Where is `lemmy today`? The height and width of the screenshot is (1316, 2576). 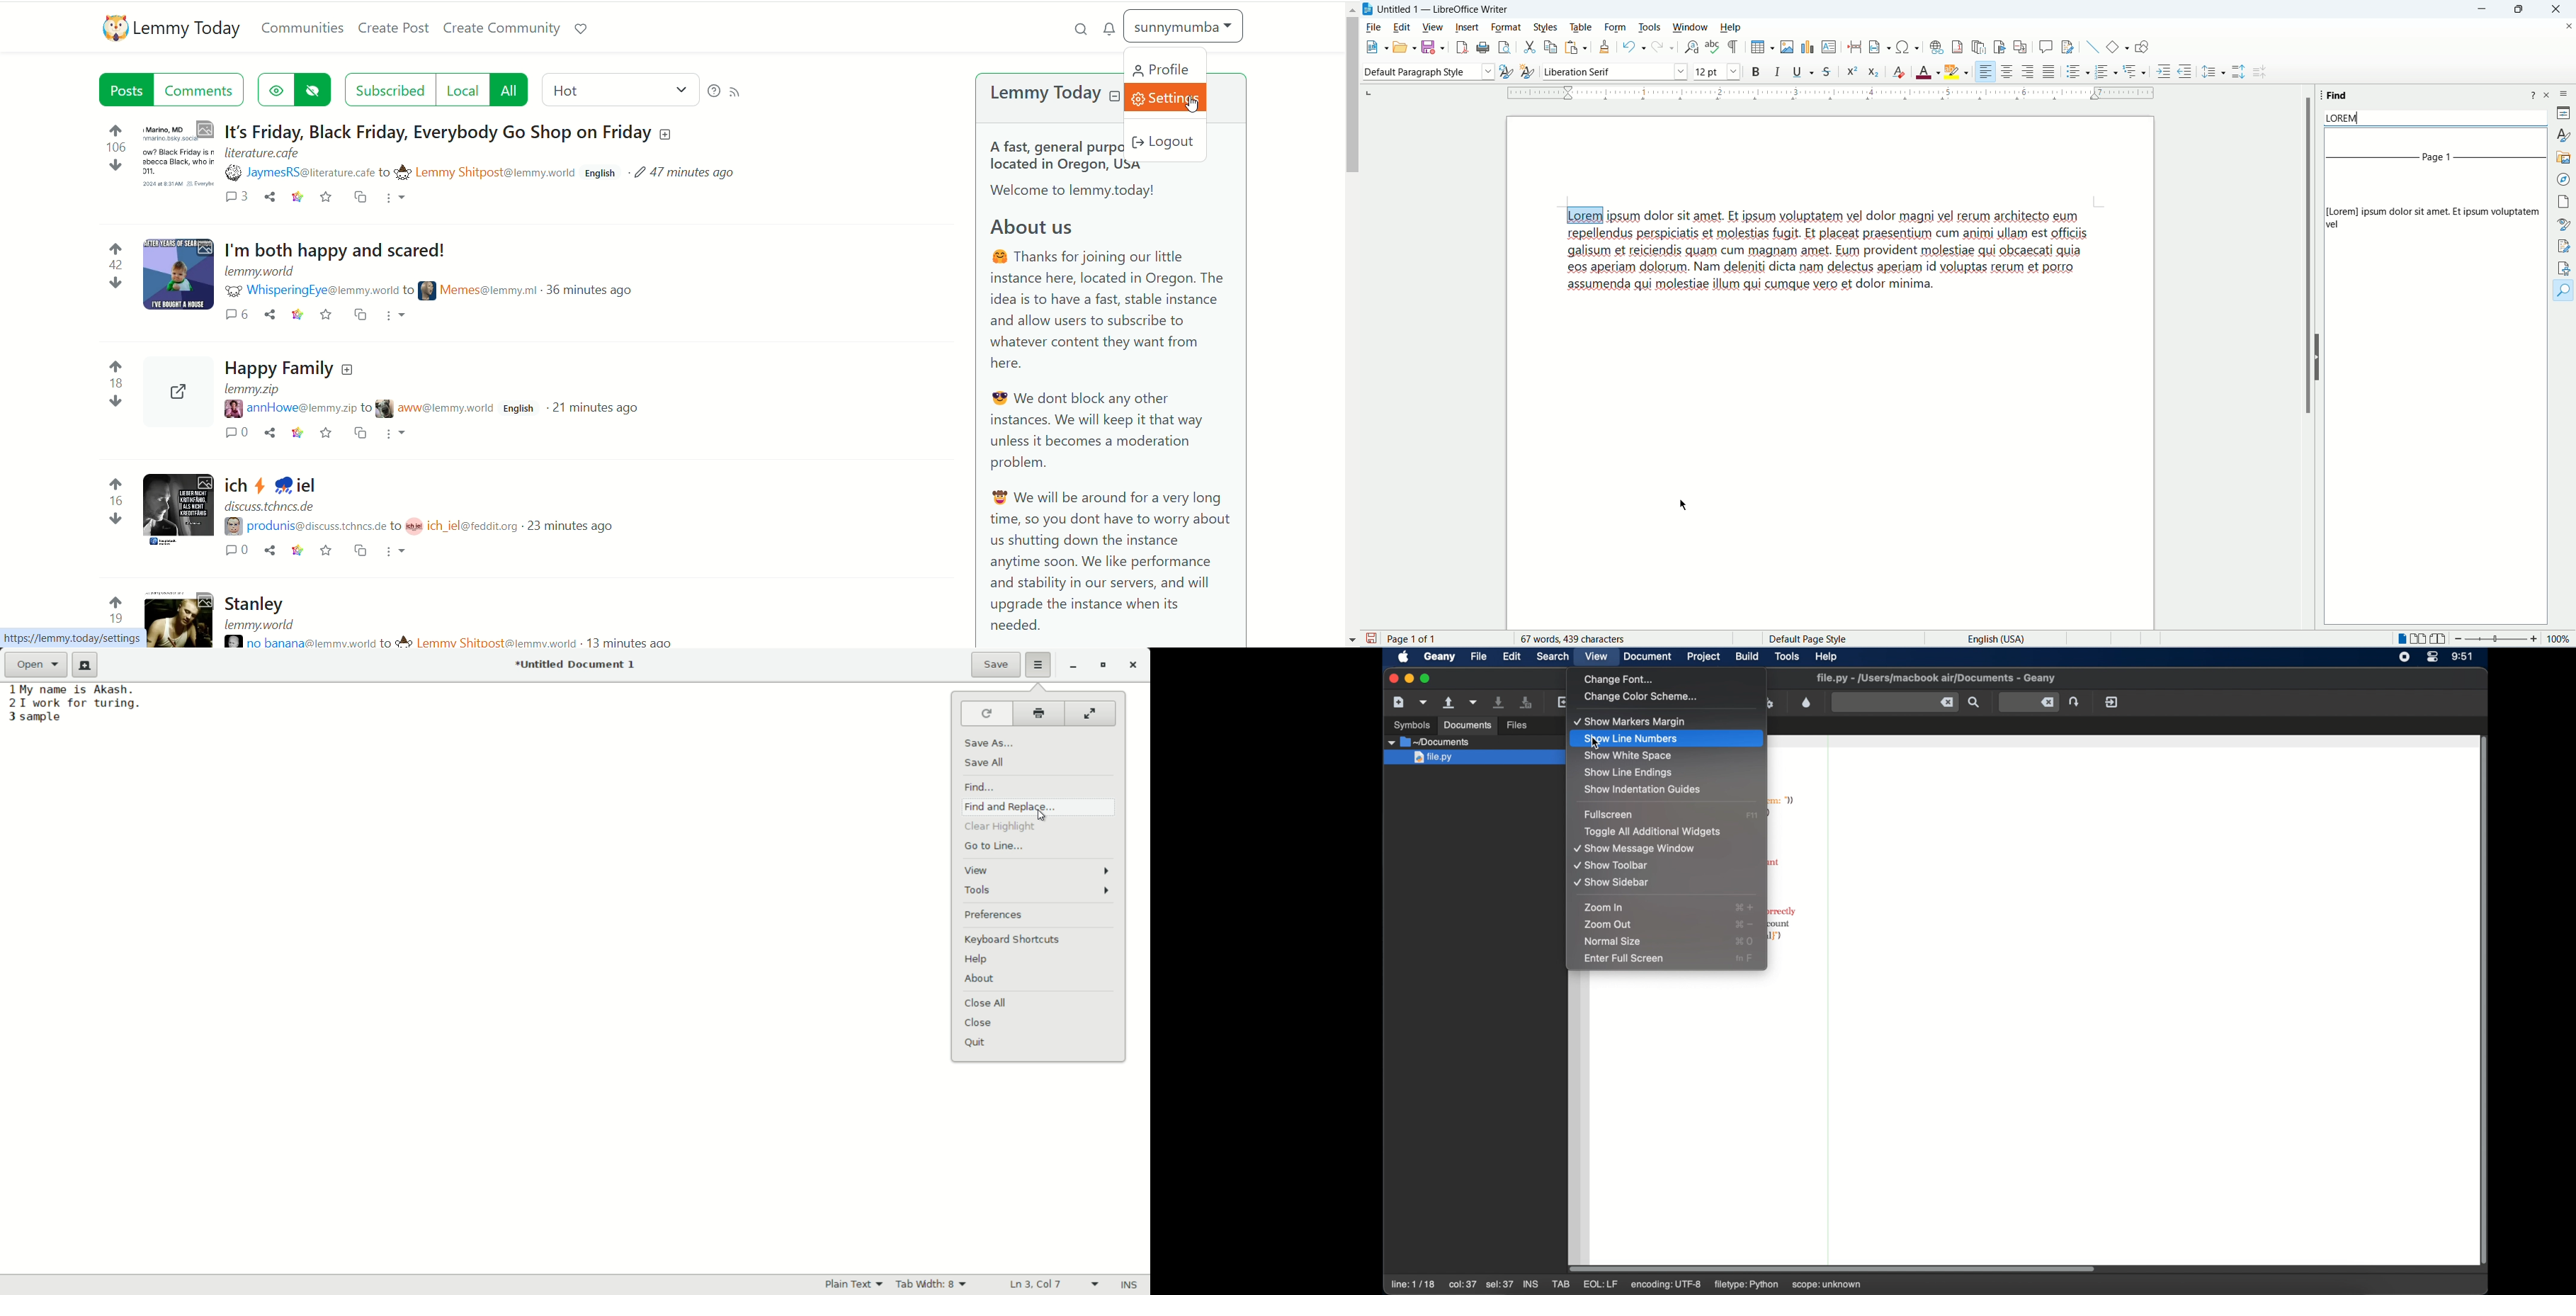
lemmy today is located at coordinates (189, 30).